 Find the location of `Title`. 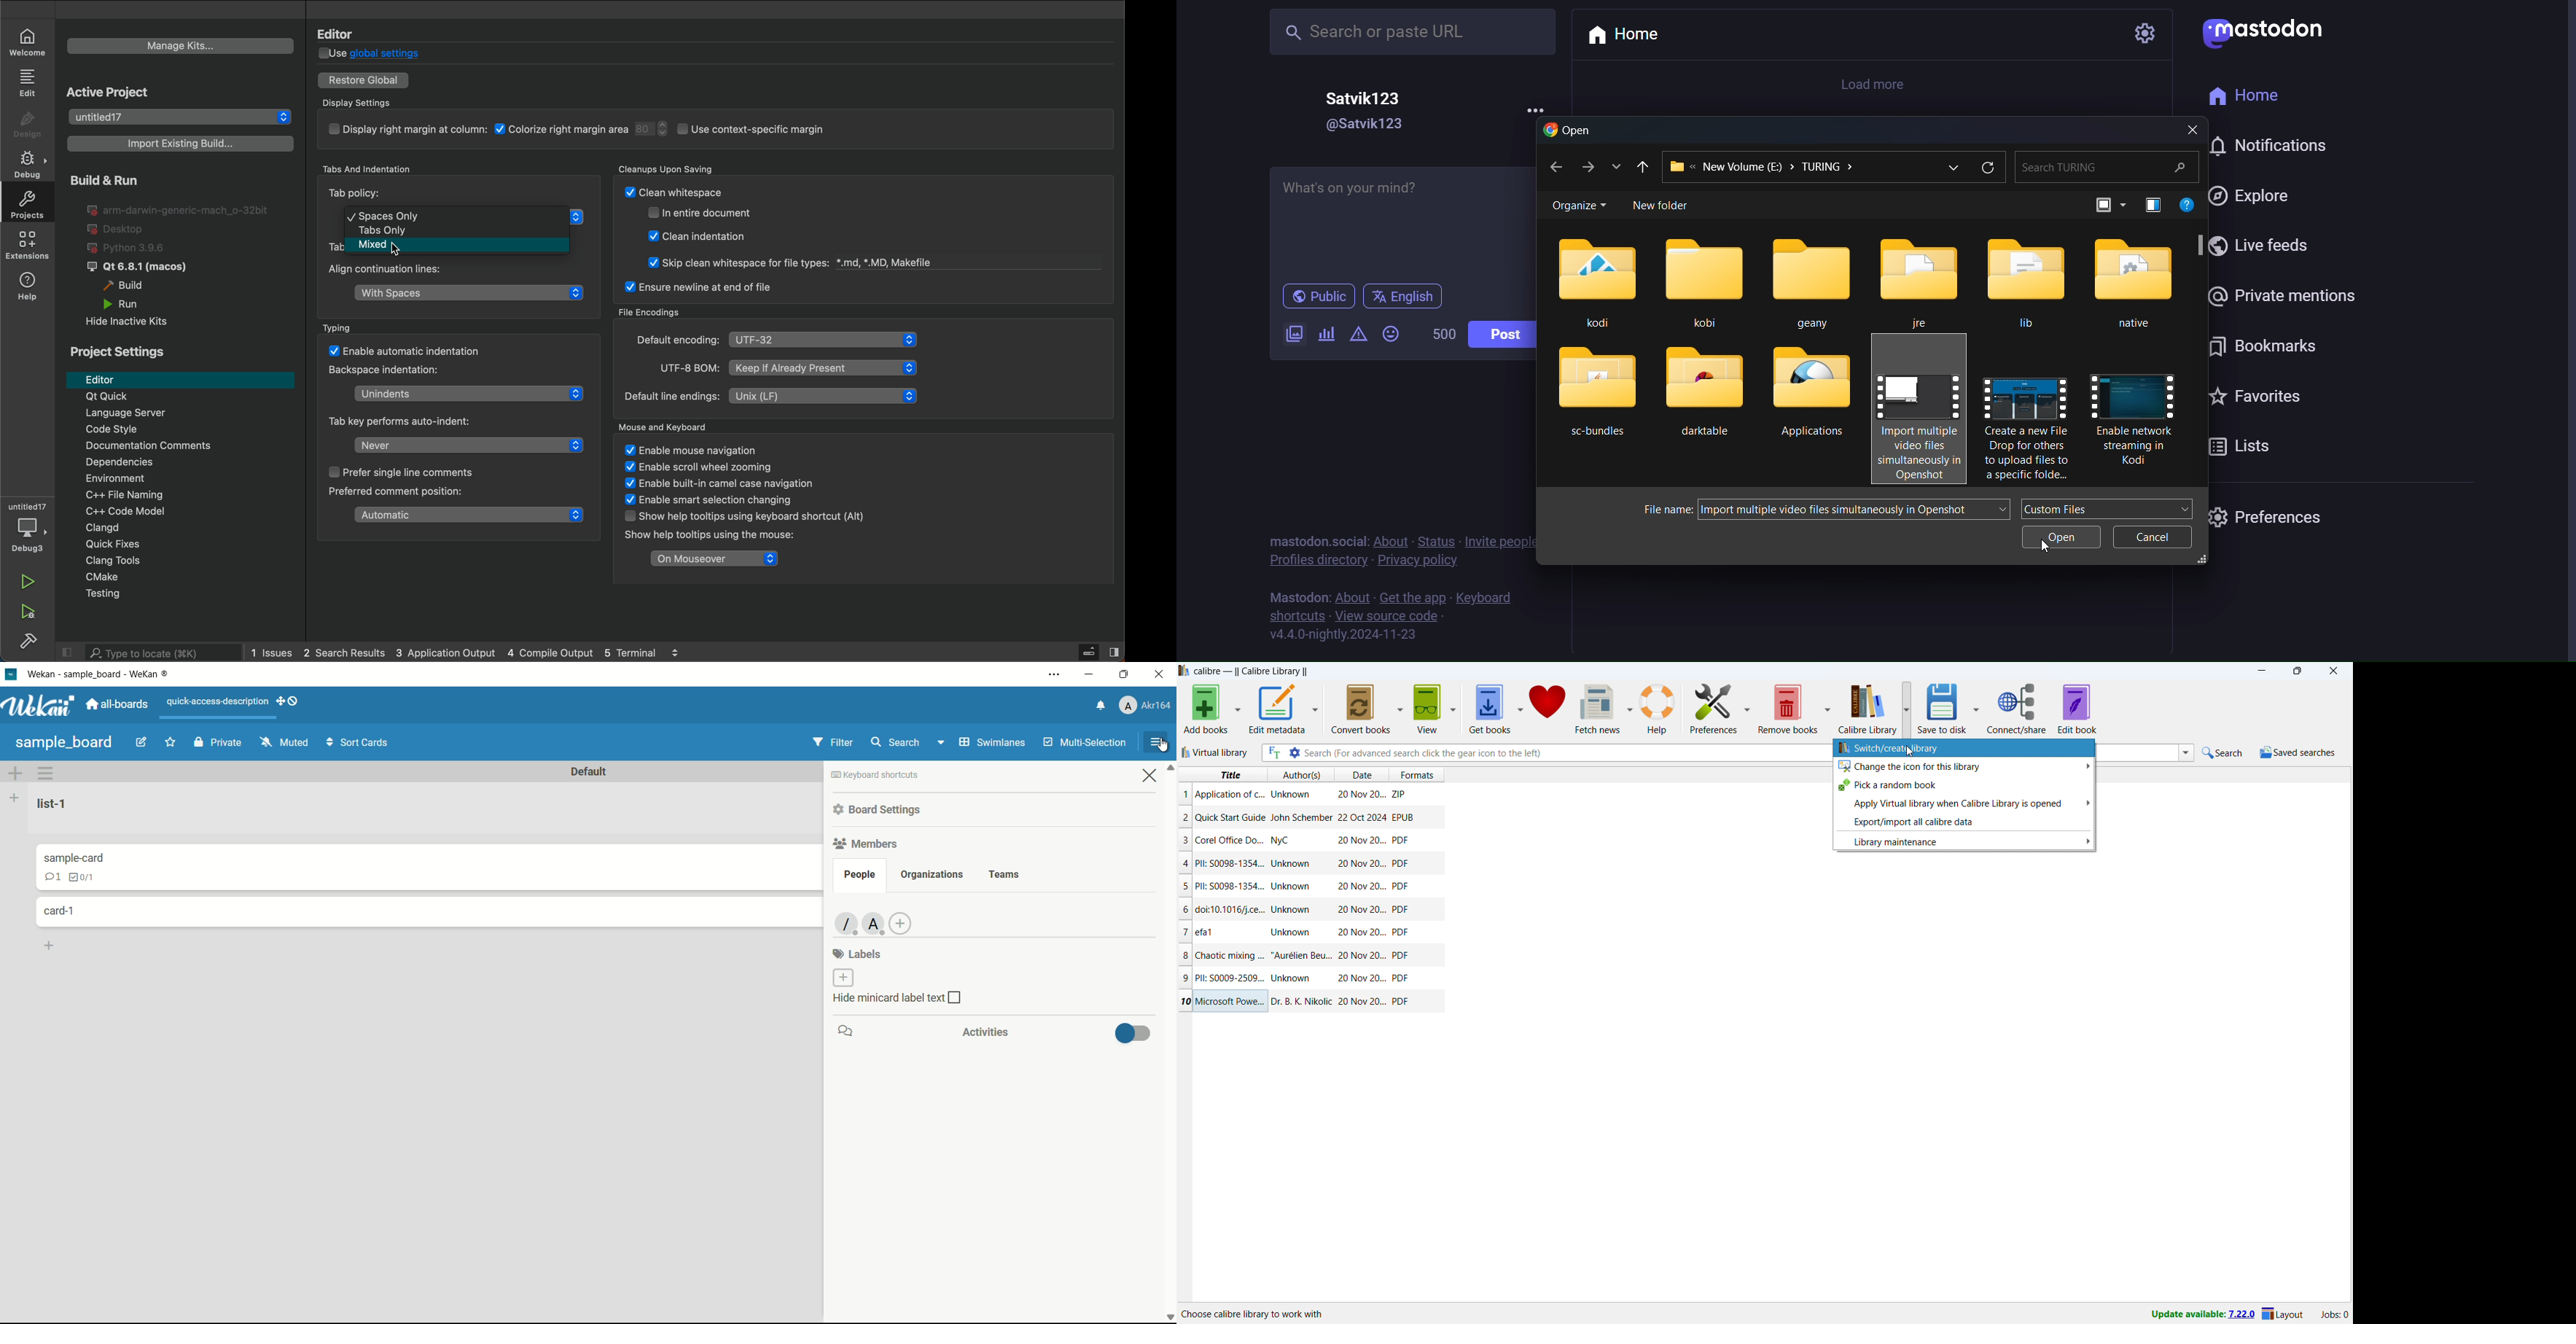

Title is located at coordinates (1229, 794).